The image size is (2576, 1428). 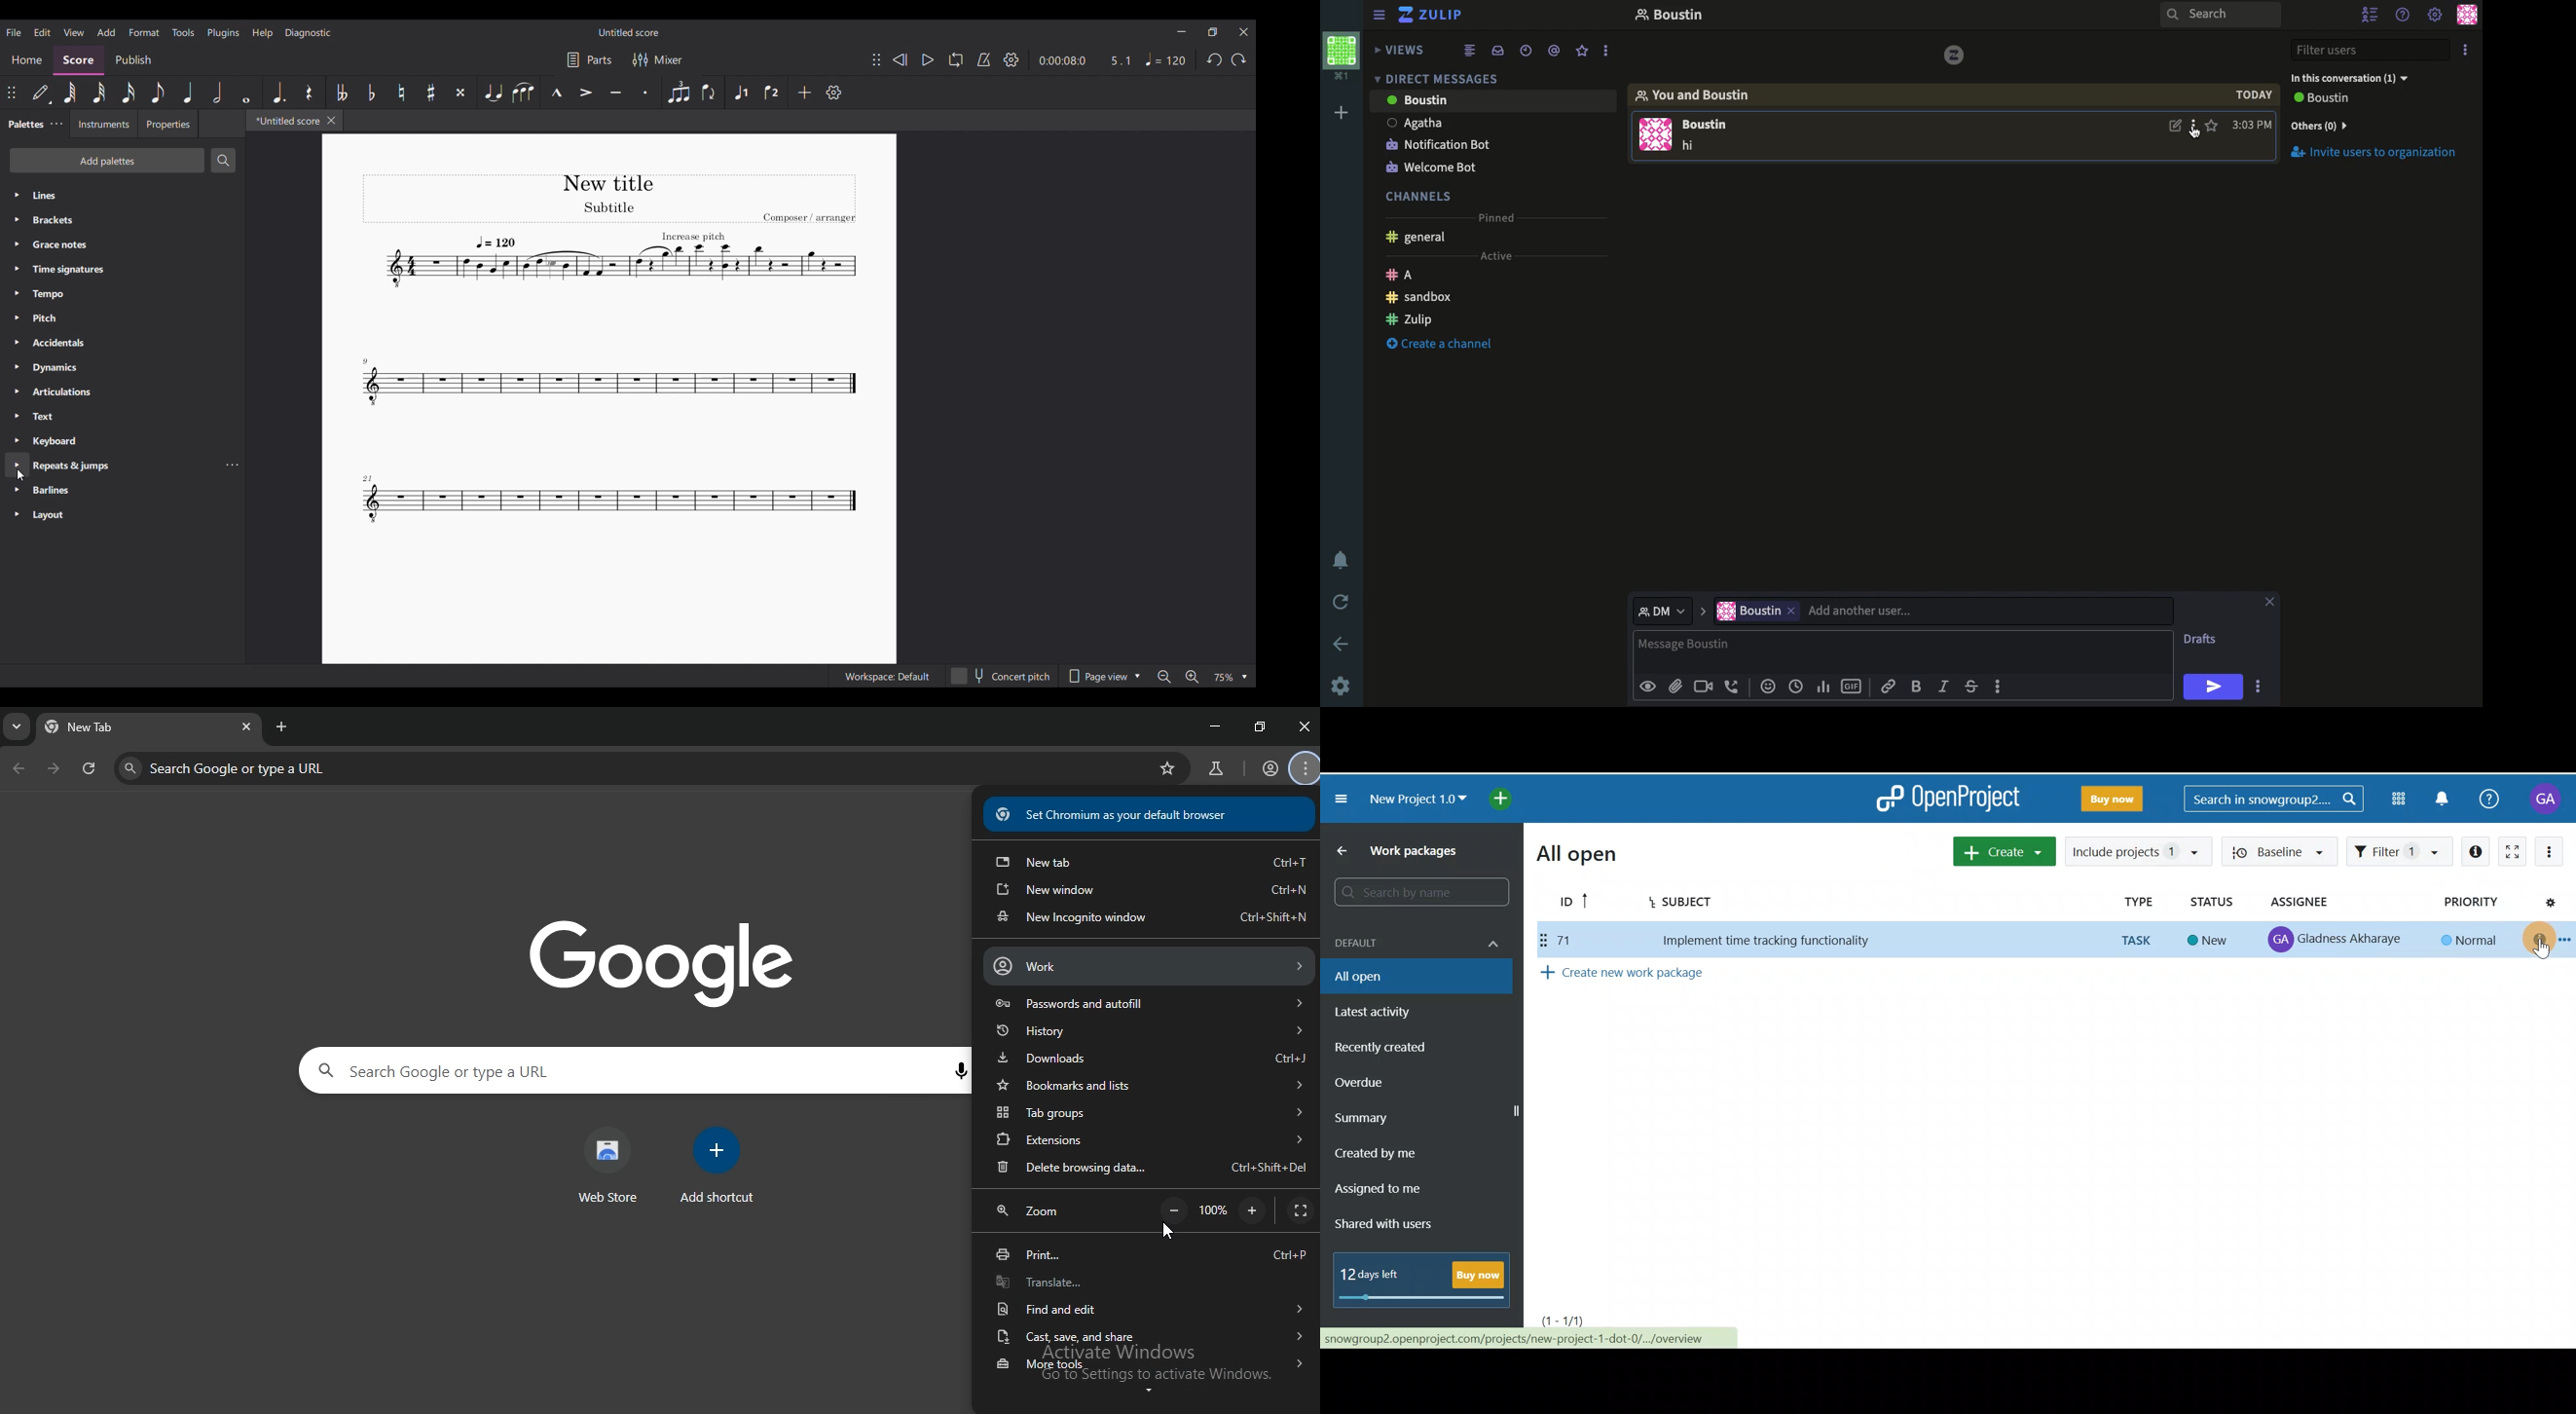 What do you see at coordinates (608, 1166) in the screenshot?
I see `web store` at bounding box center [608, 1166].